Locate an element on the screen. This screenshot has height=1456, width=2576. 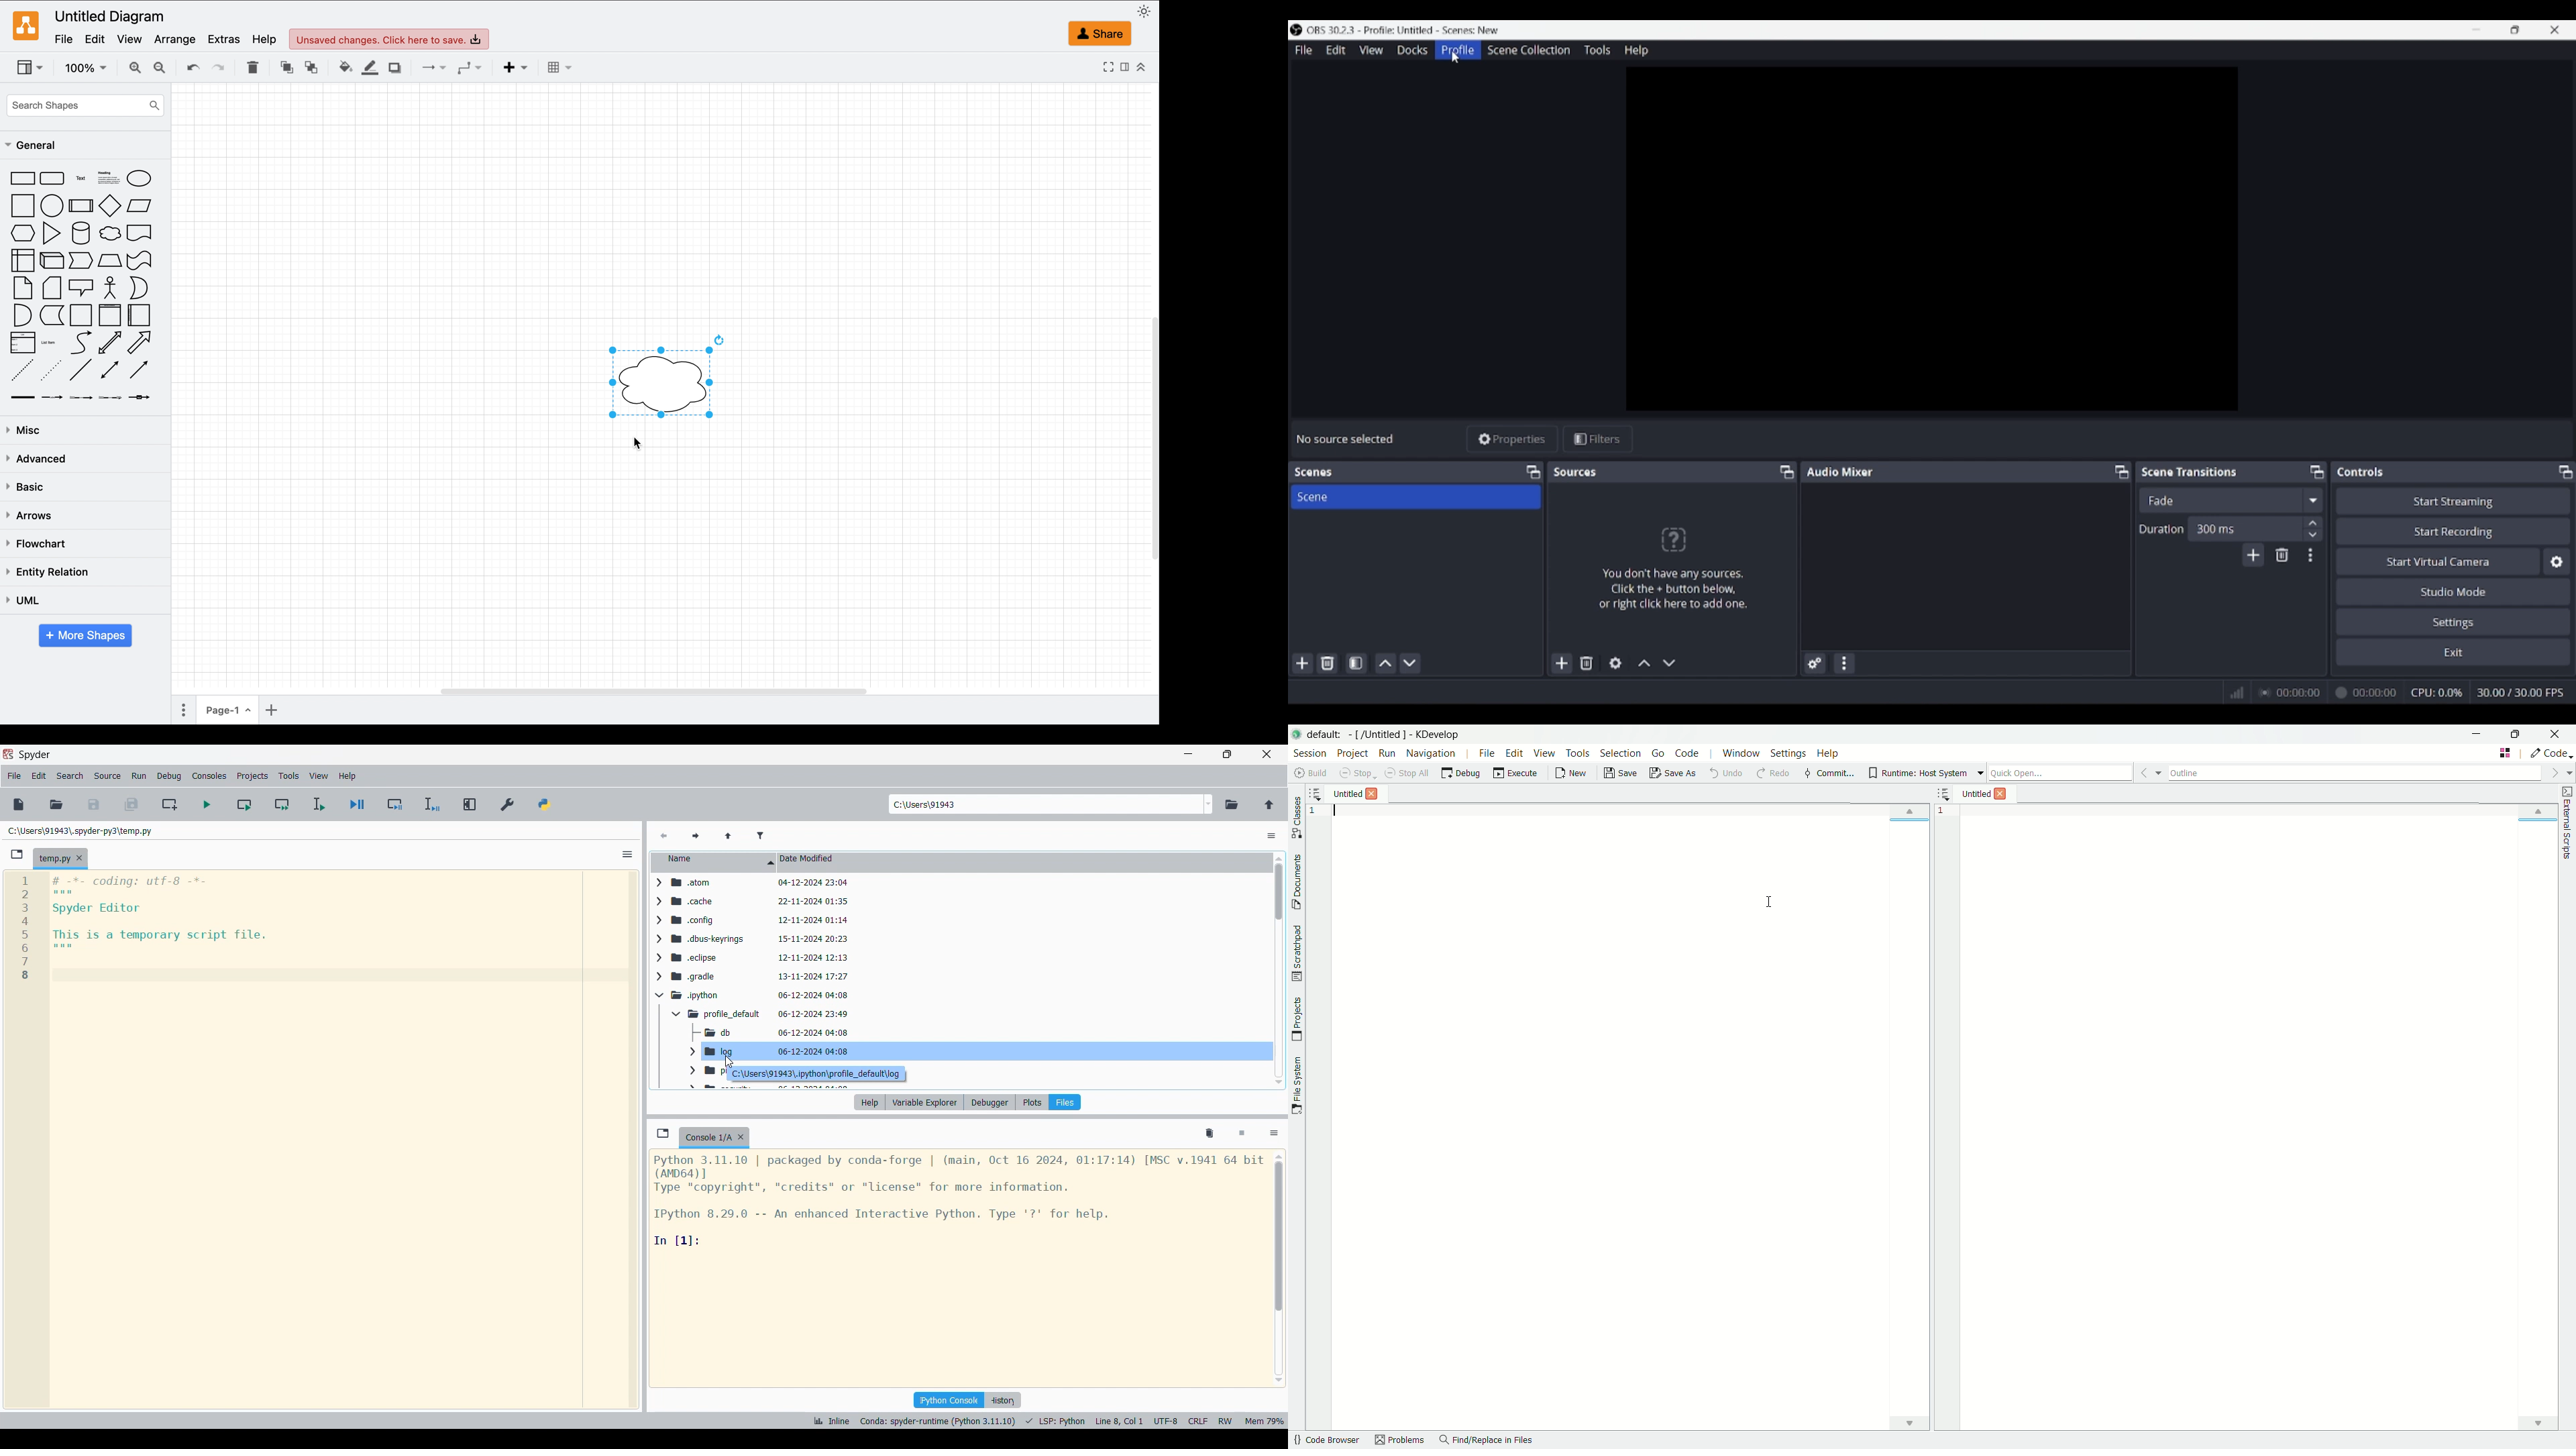
Indicates duration is located at coordinates (2161, 529).